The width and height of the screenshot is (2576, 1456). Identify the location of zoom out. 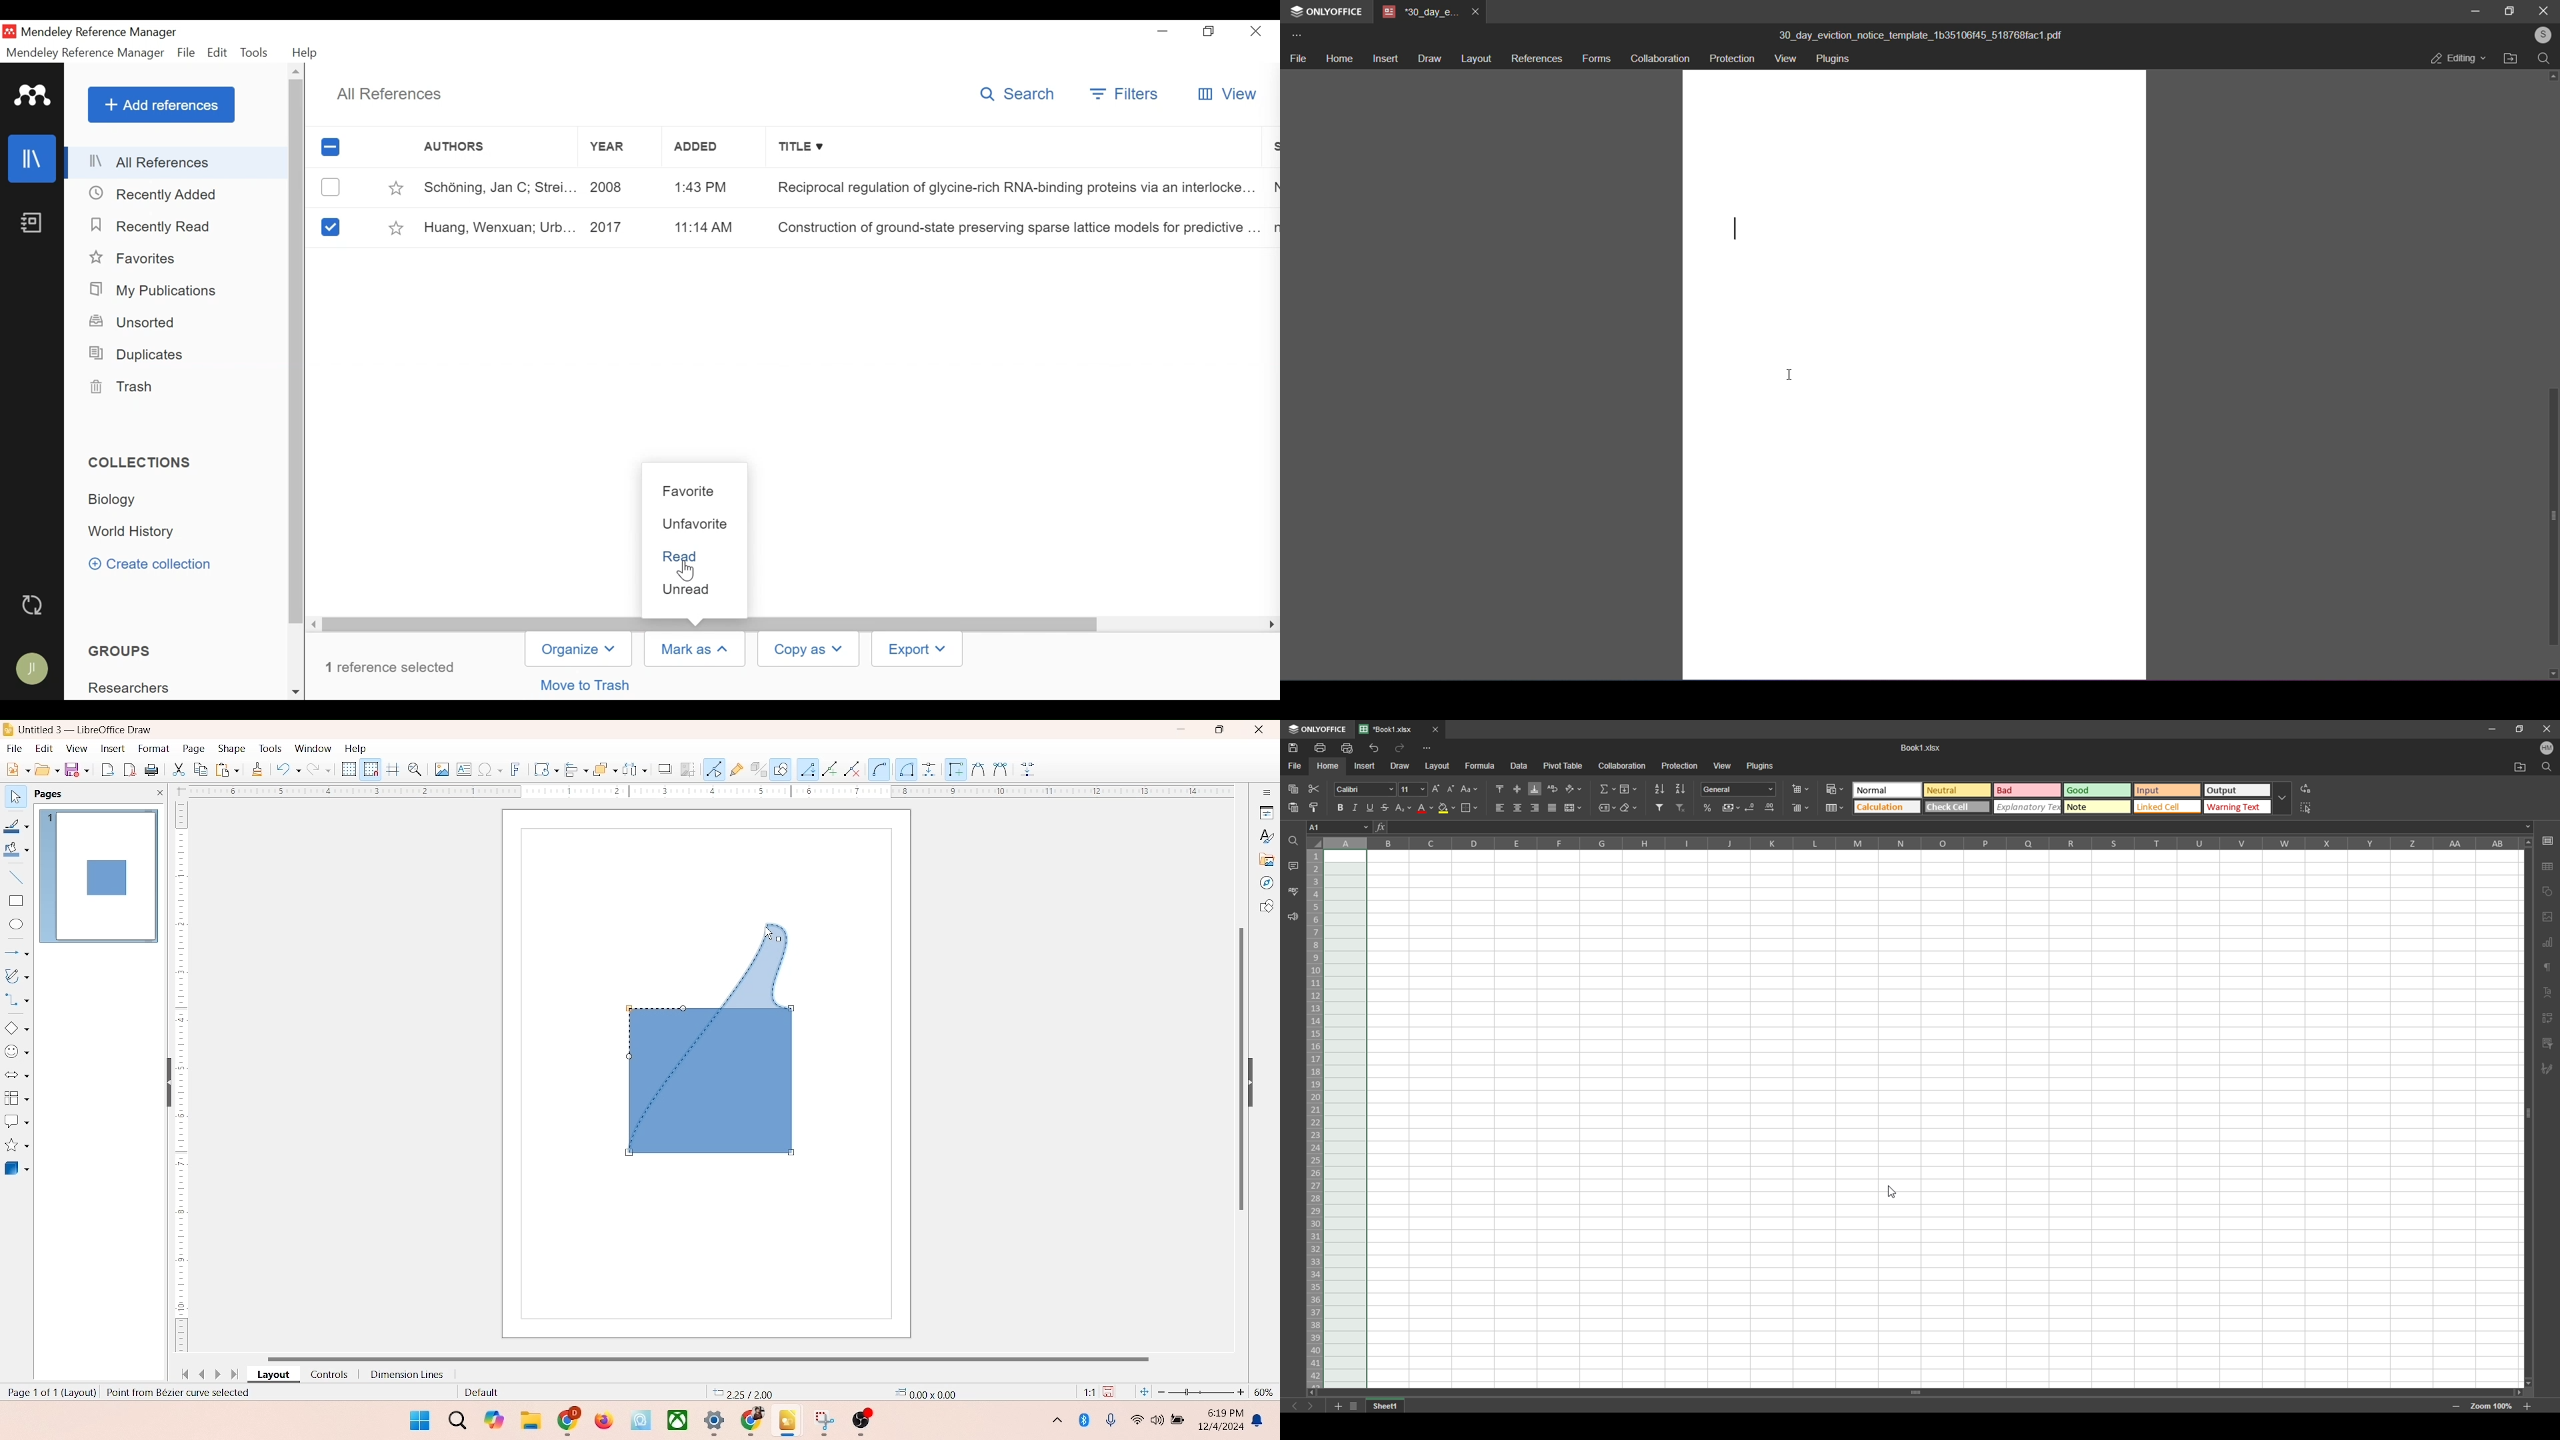
(2456, 1407).